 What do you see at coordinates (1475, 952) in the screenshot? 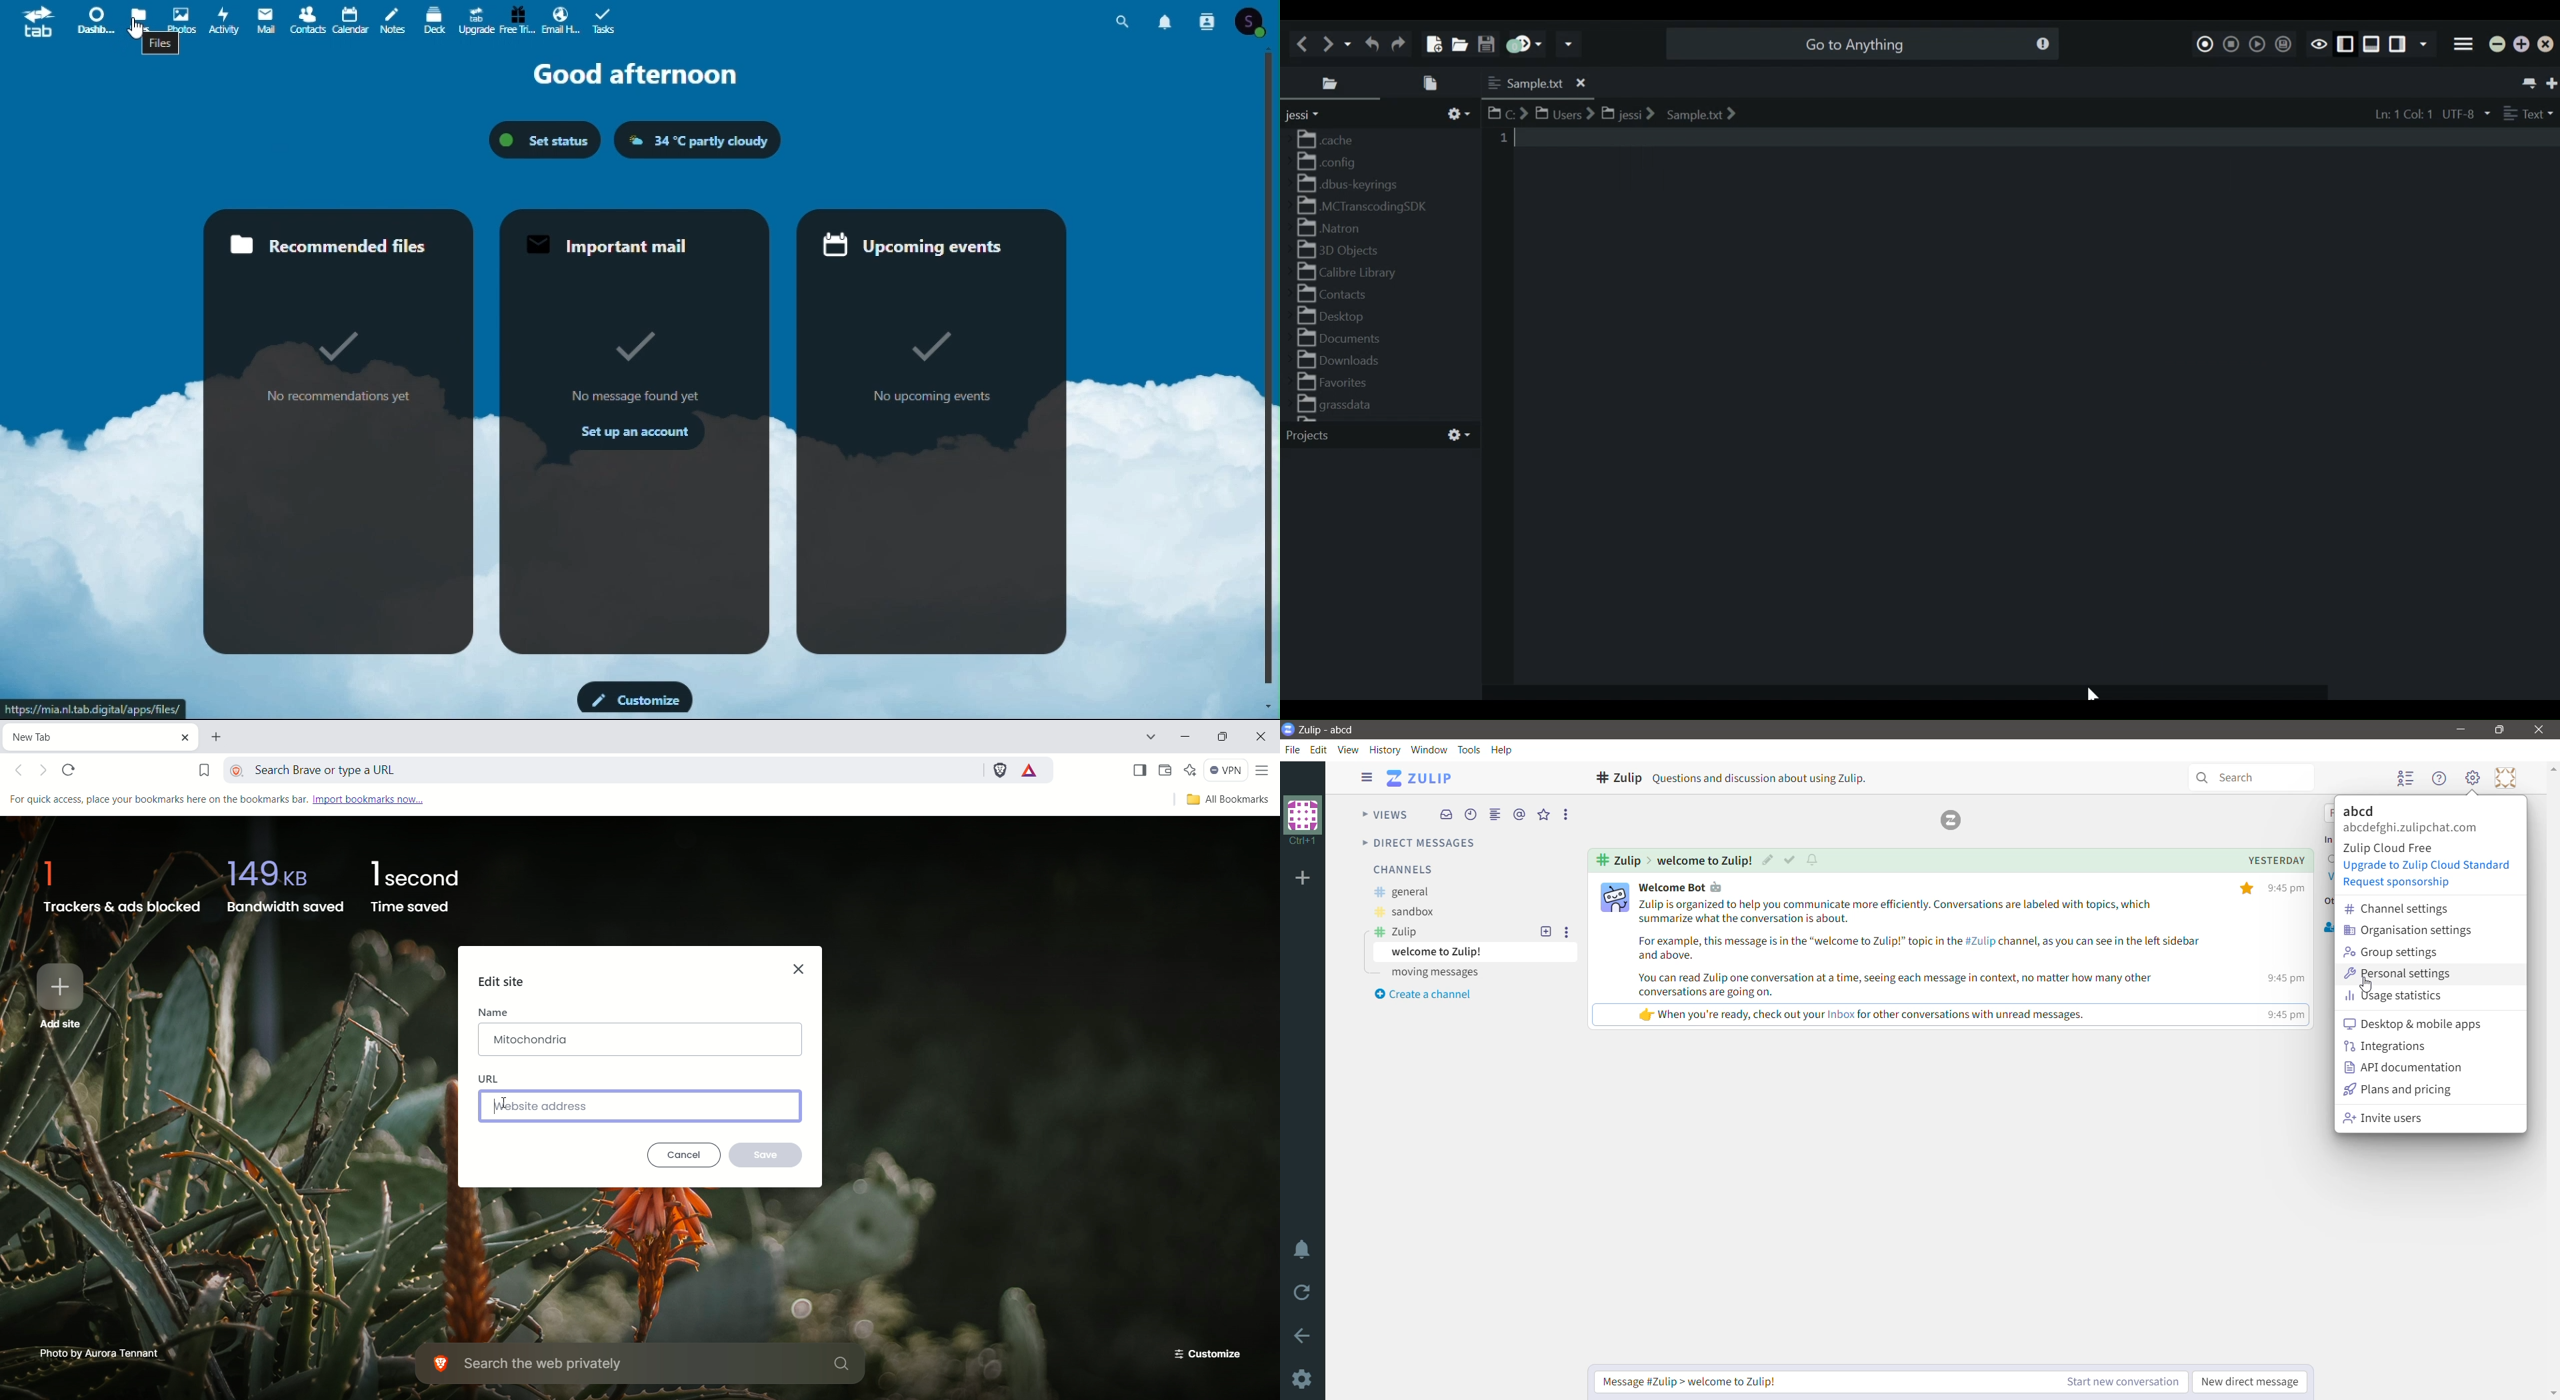
I see `welcome to Zulip` at bounding box center [1475, 952].